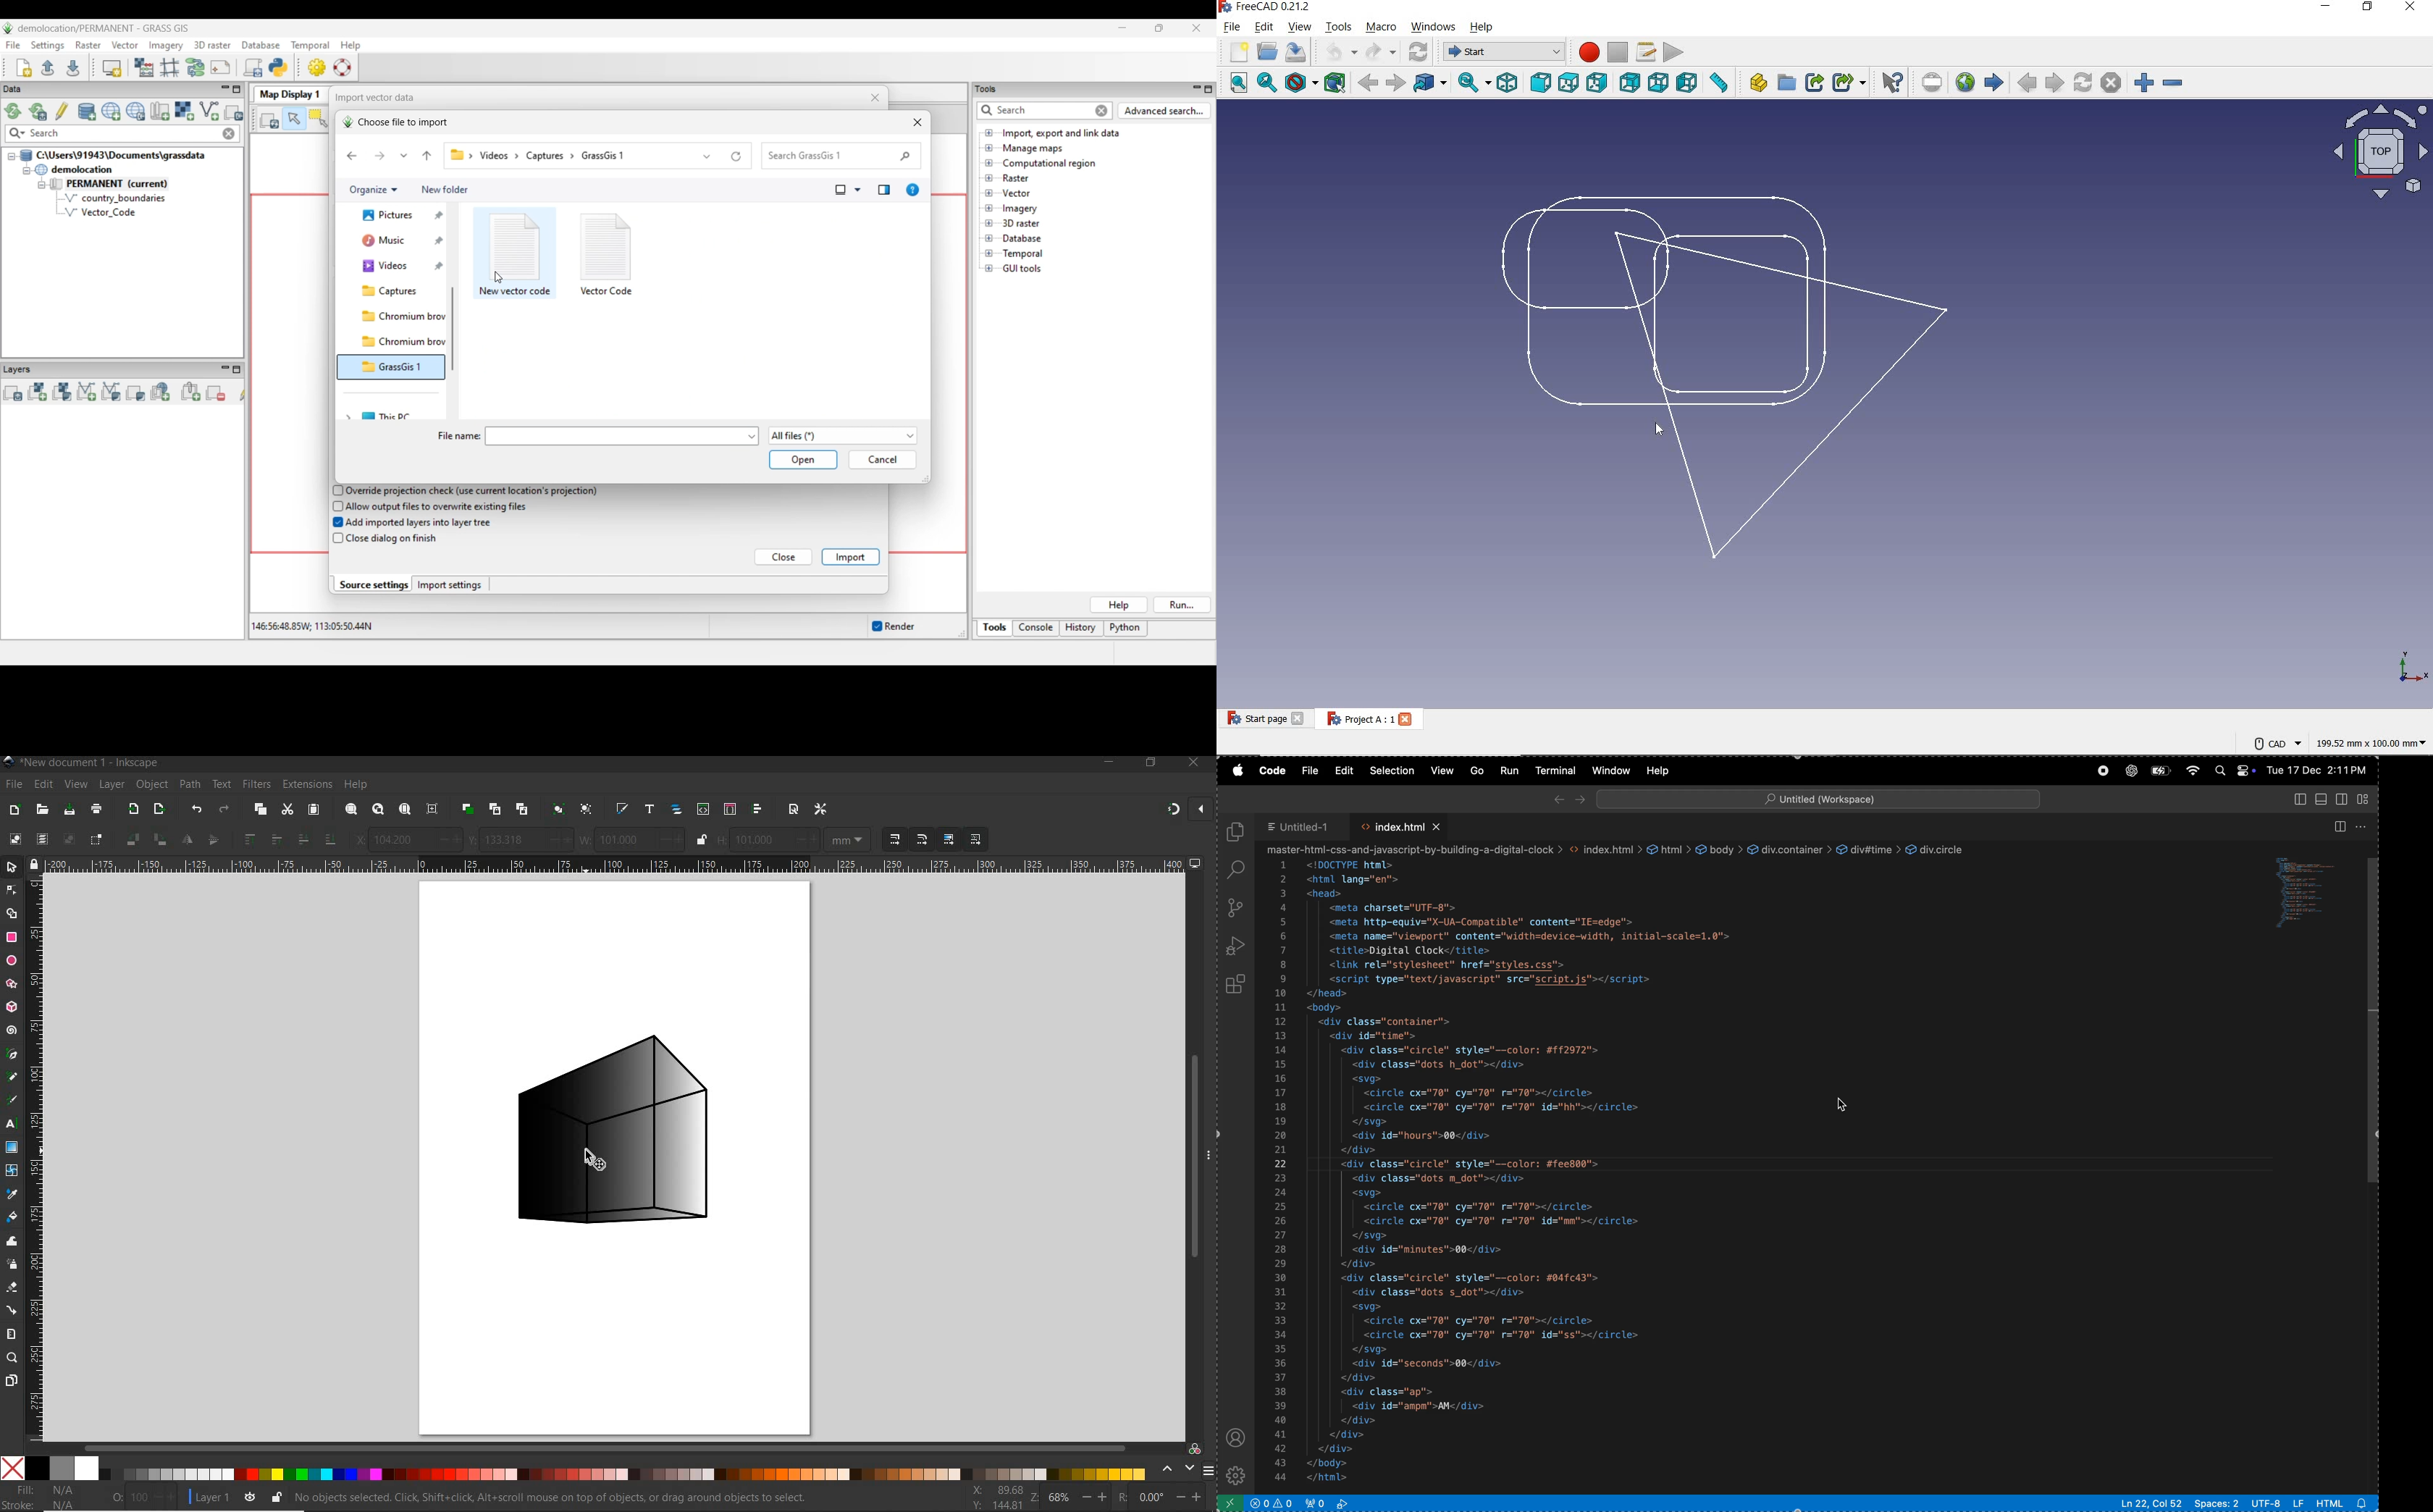 The height and width of the screenshot is (1512, 2436). Describe the element at coordinates (846, 839) in the screenshot. I see `MEASUREMENT` at that location.